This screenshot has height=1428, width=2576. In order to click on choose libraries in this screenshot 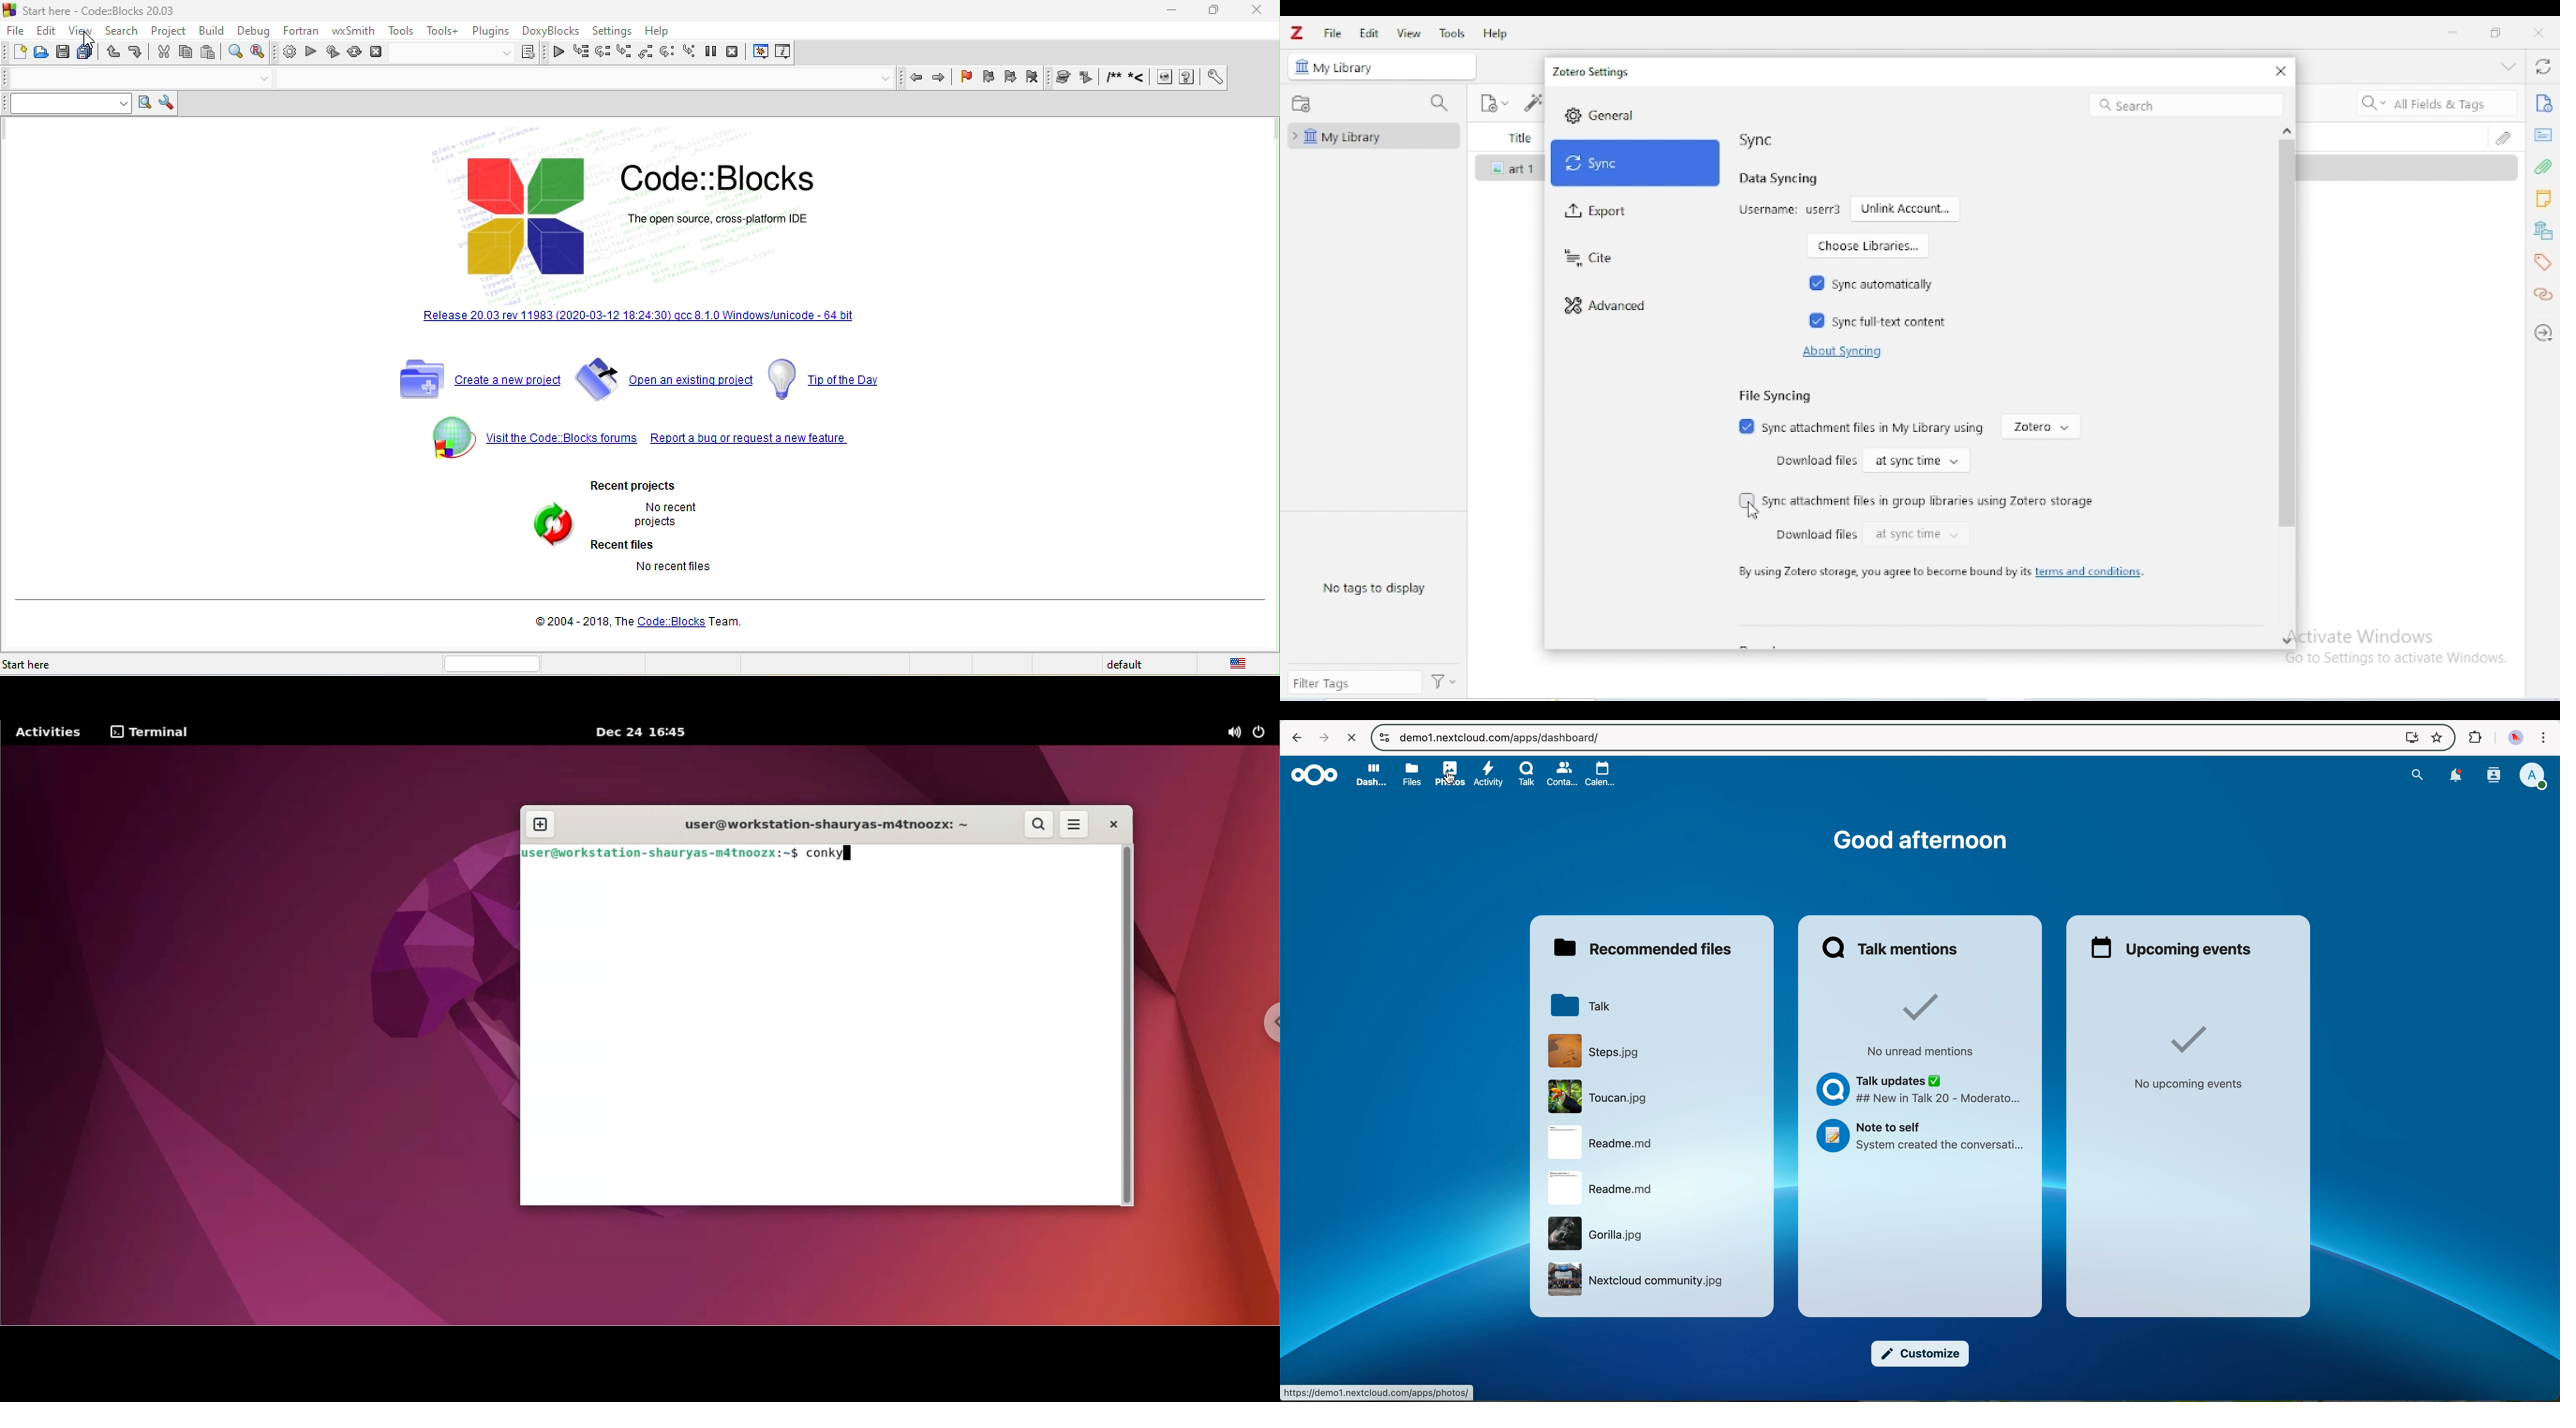, I will do `click(1867, 245)`.